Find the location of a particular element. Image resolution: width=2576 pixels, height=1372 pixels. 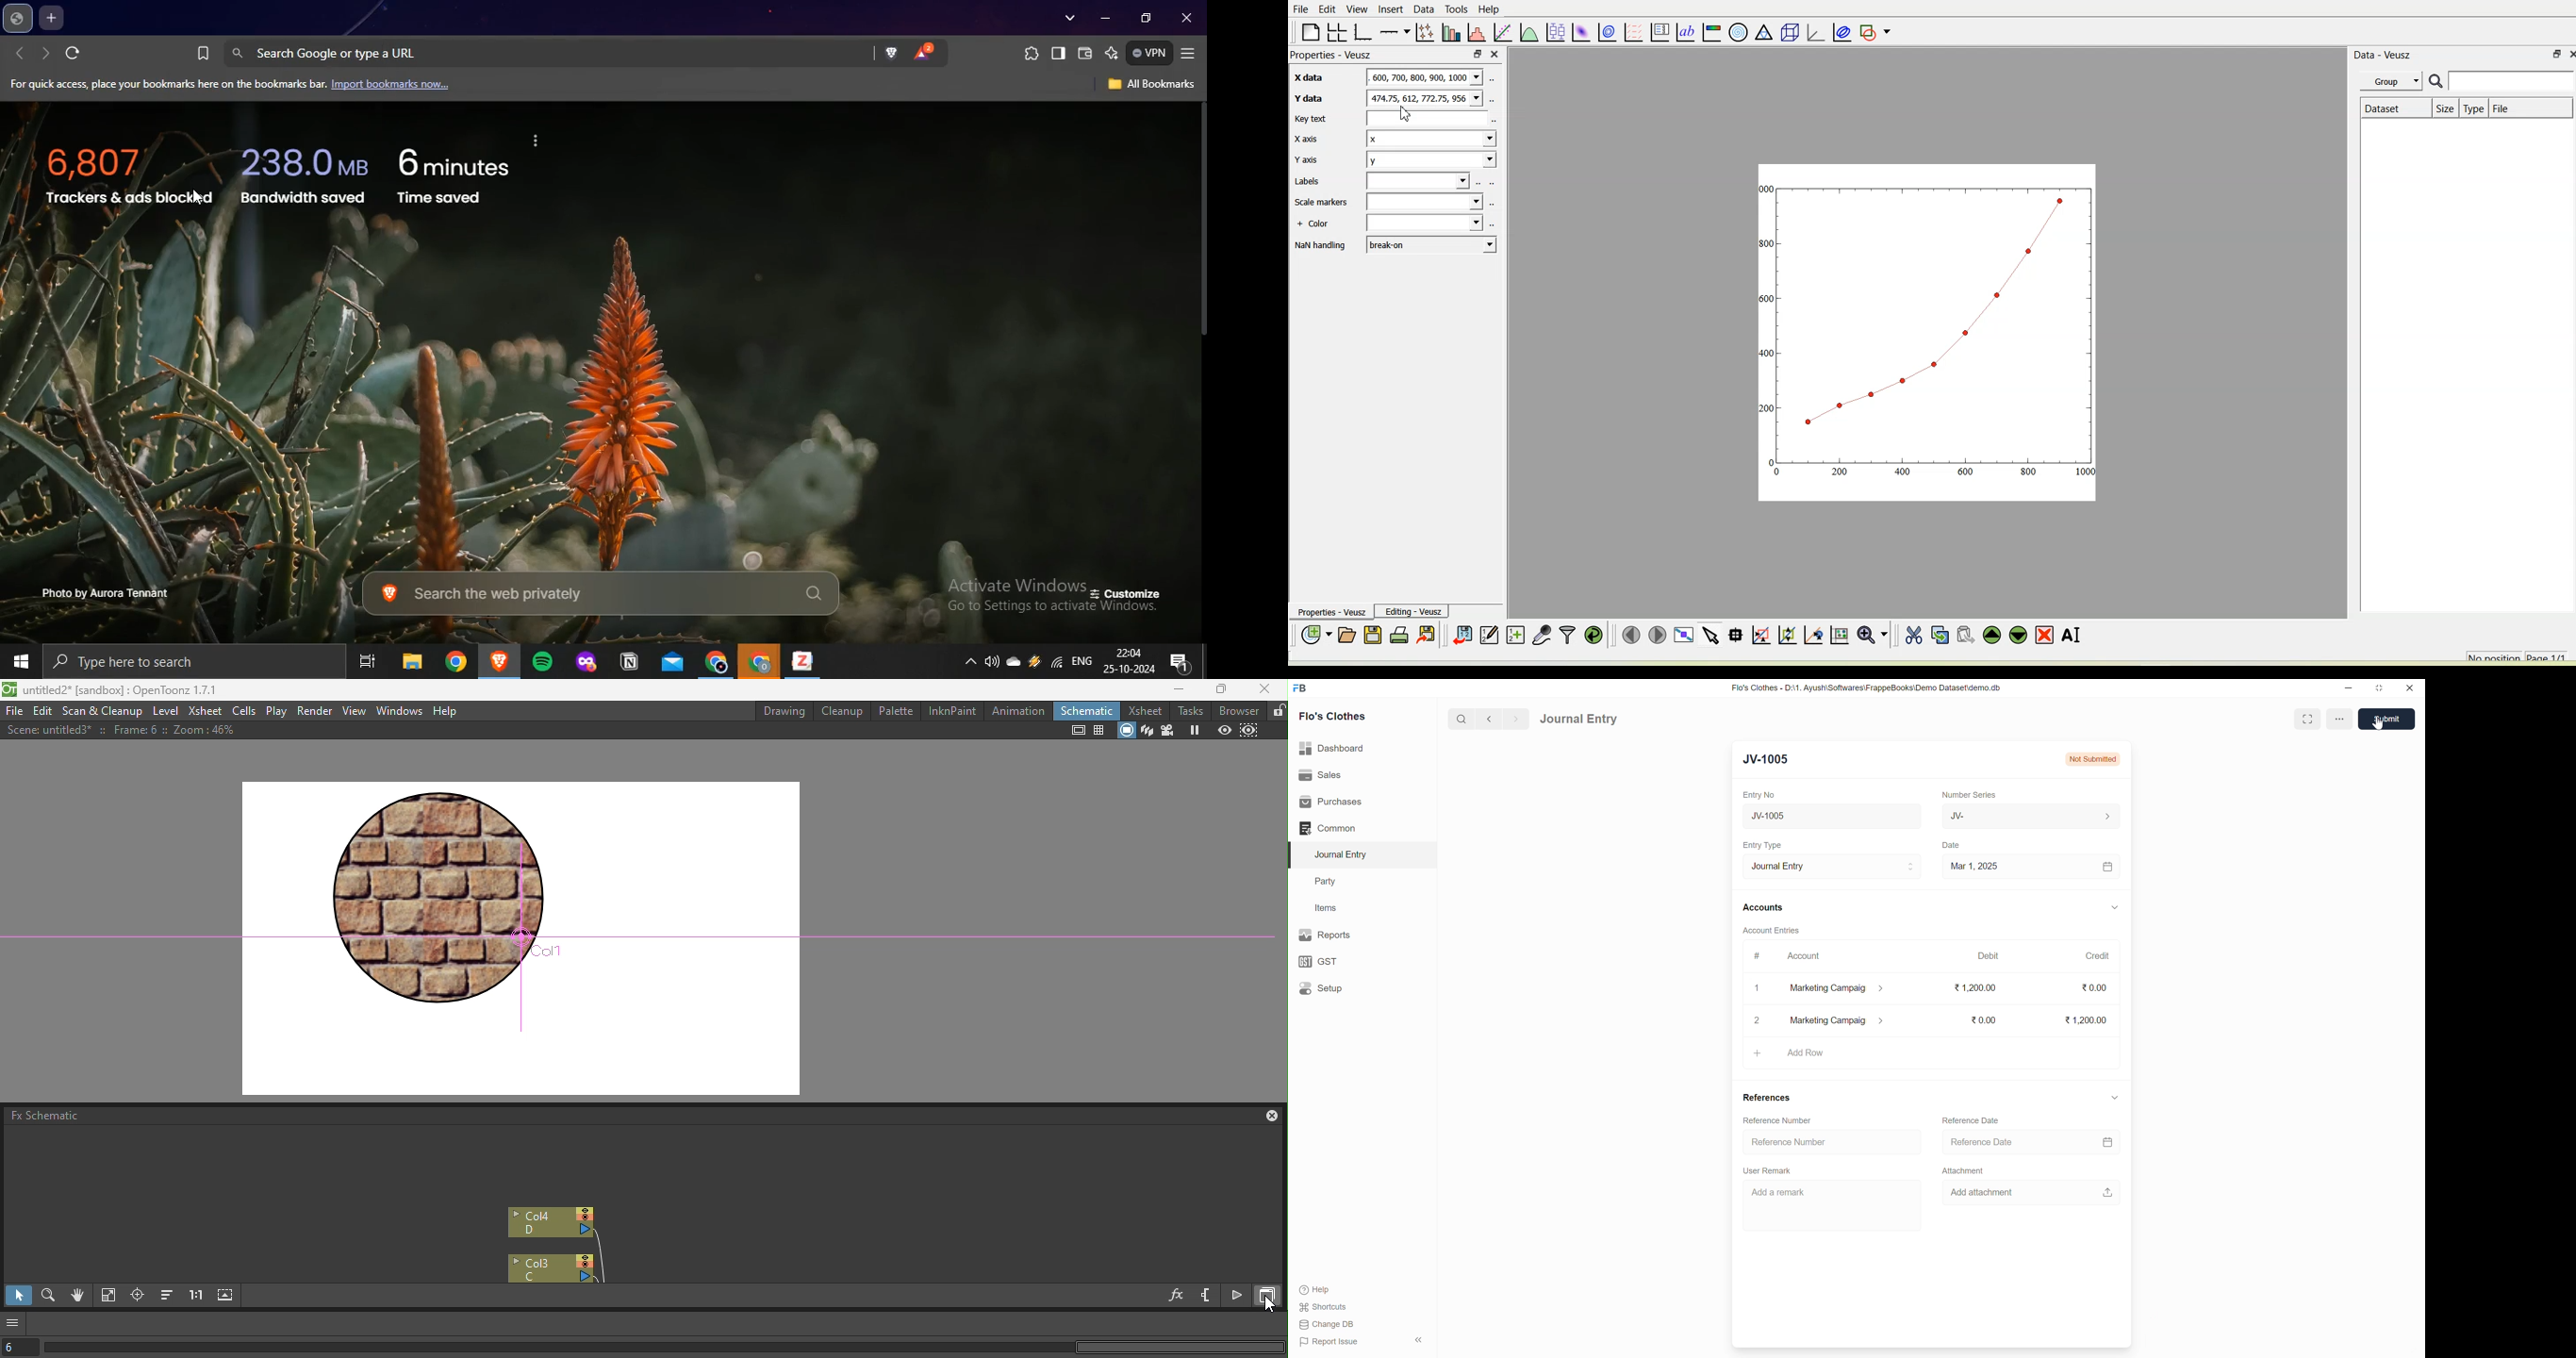

Move to the next page is located at coordinates (1657, 635).